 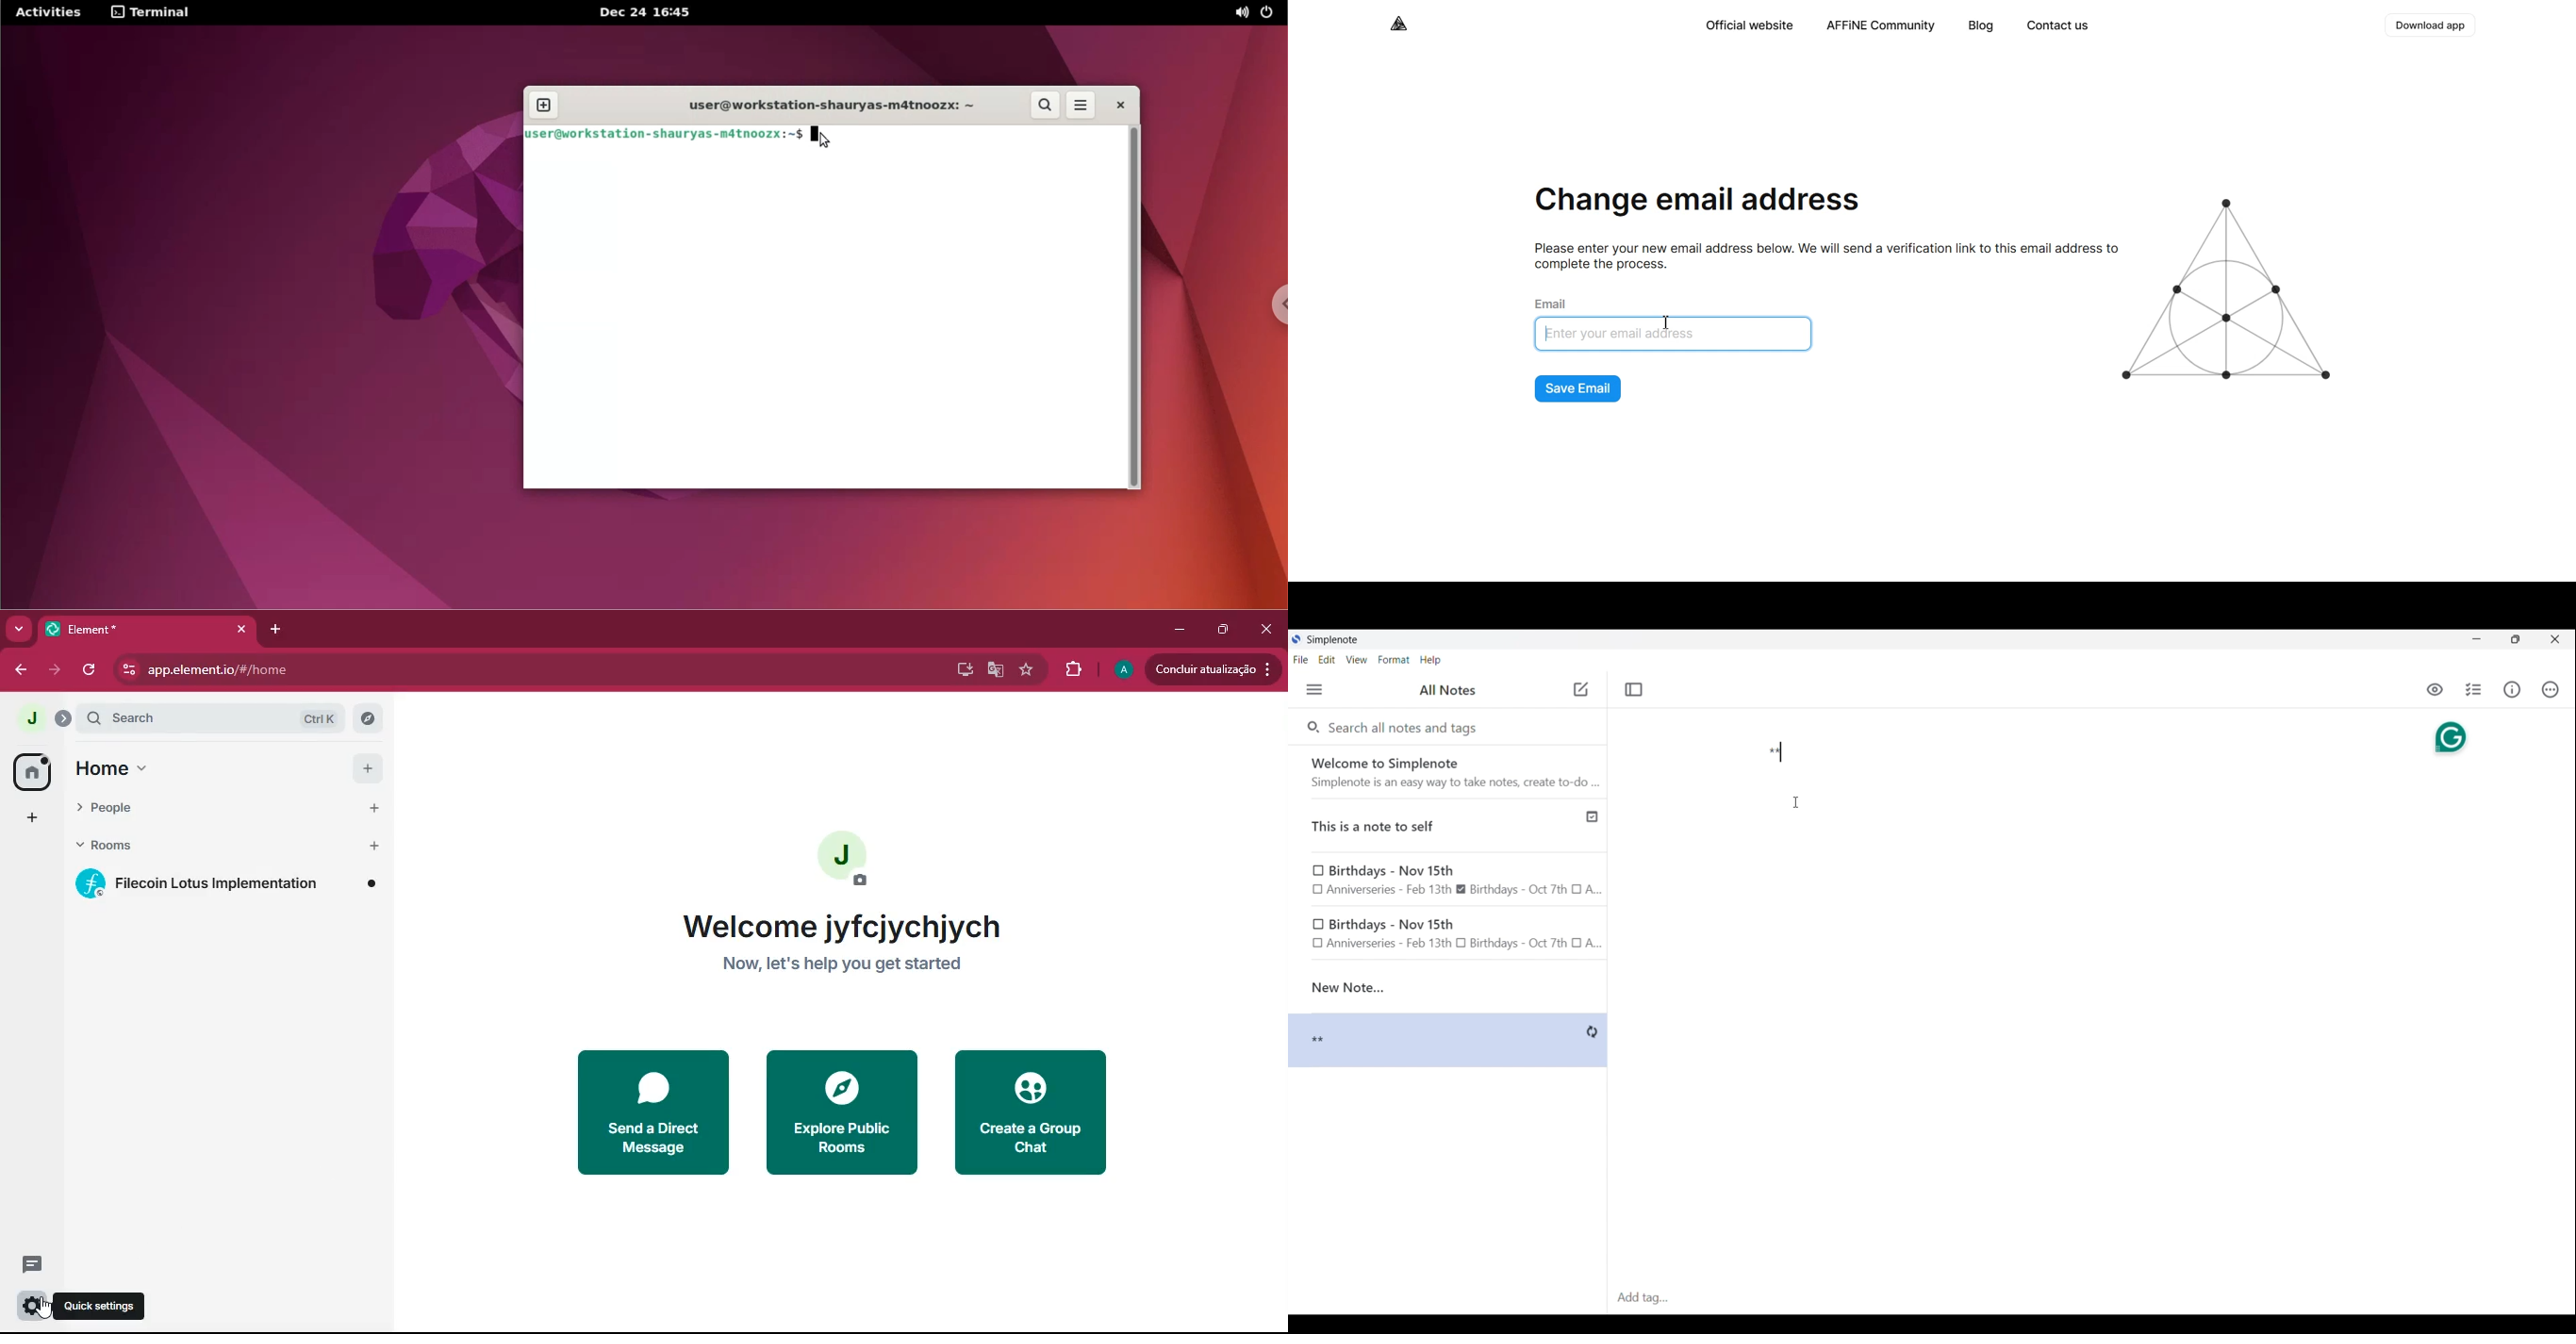 I want to click on Download app, so click(x=2432, y=25).